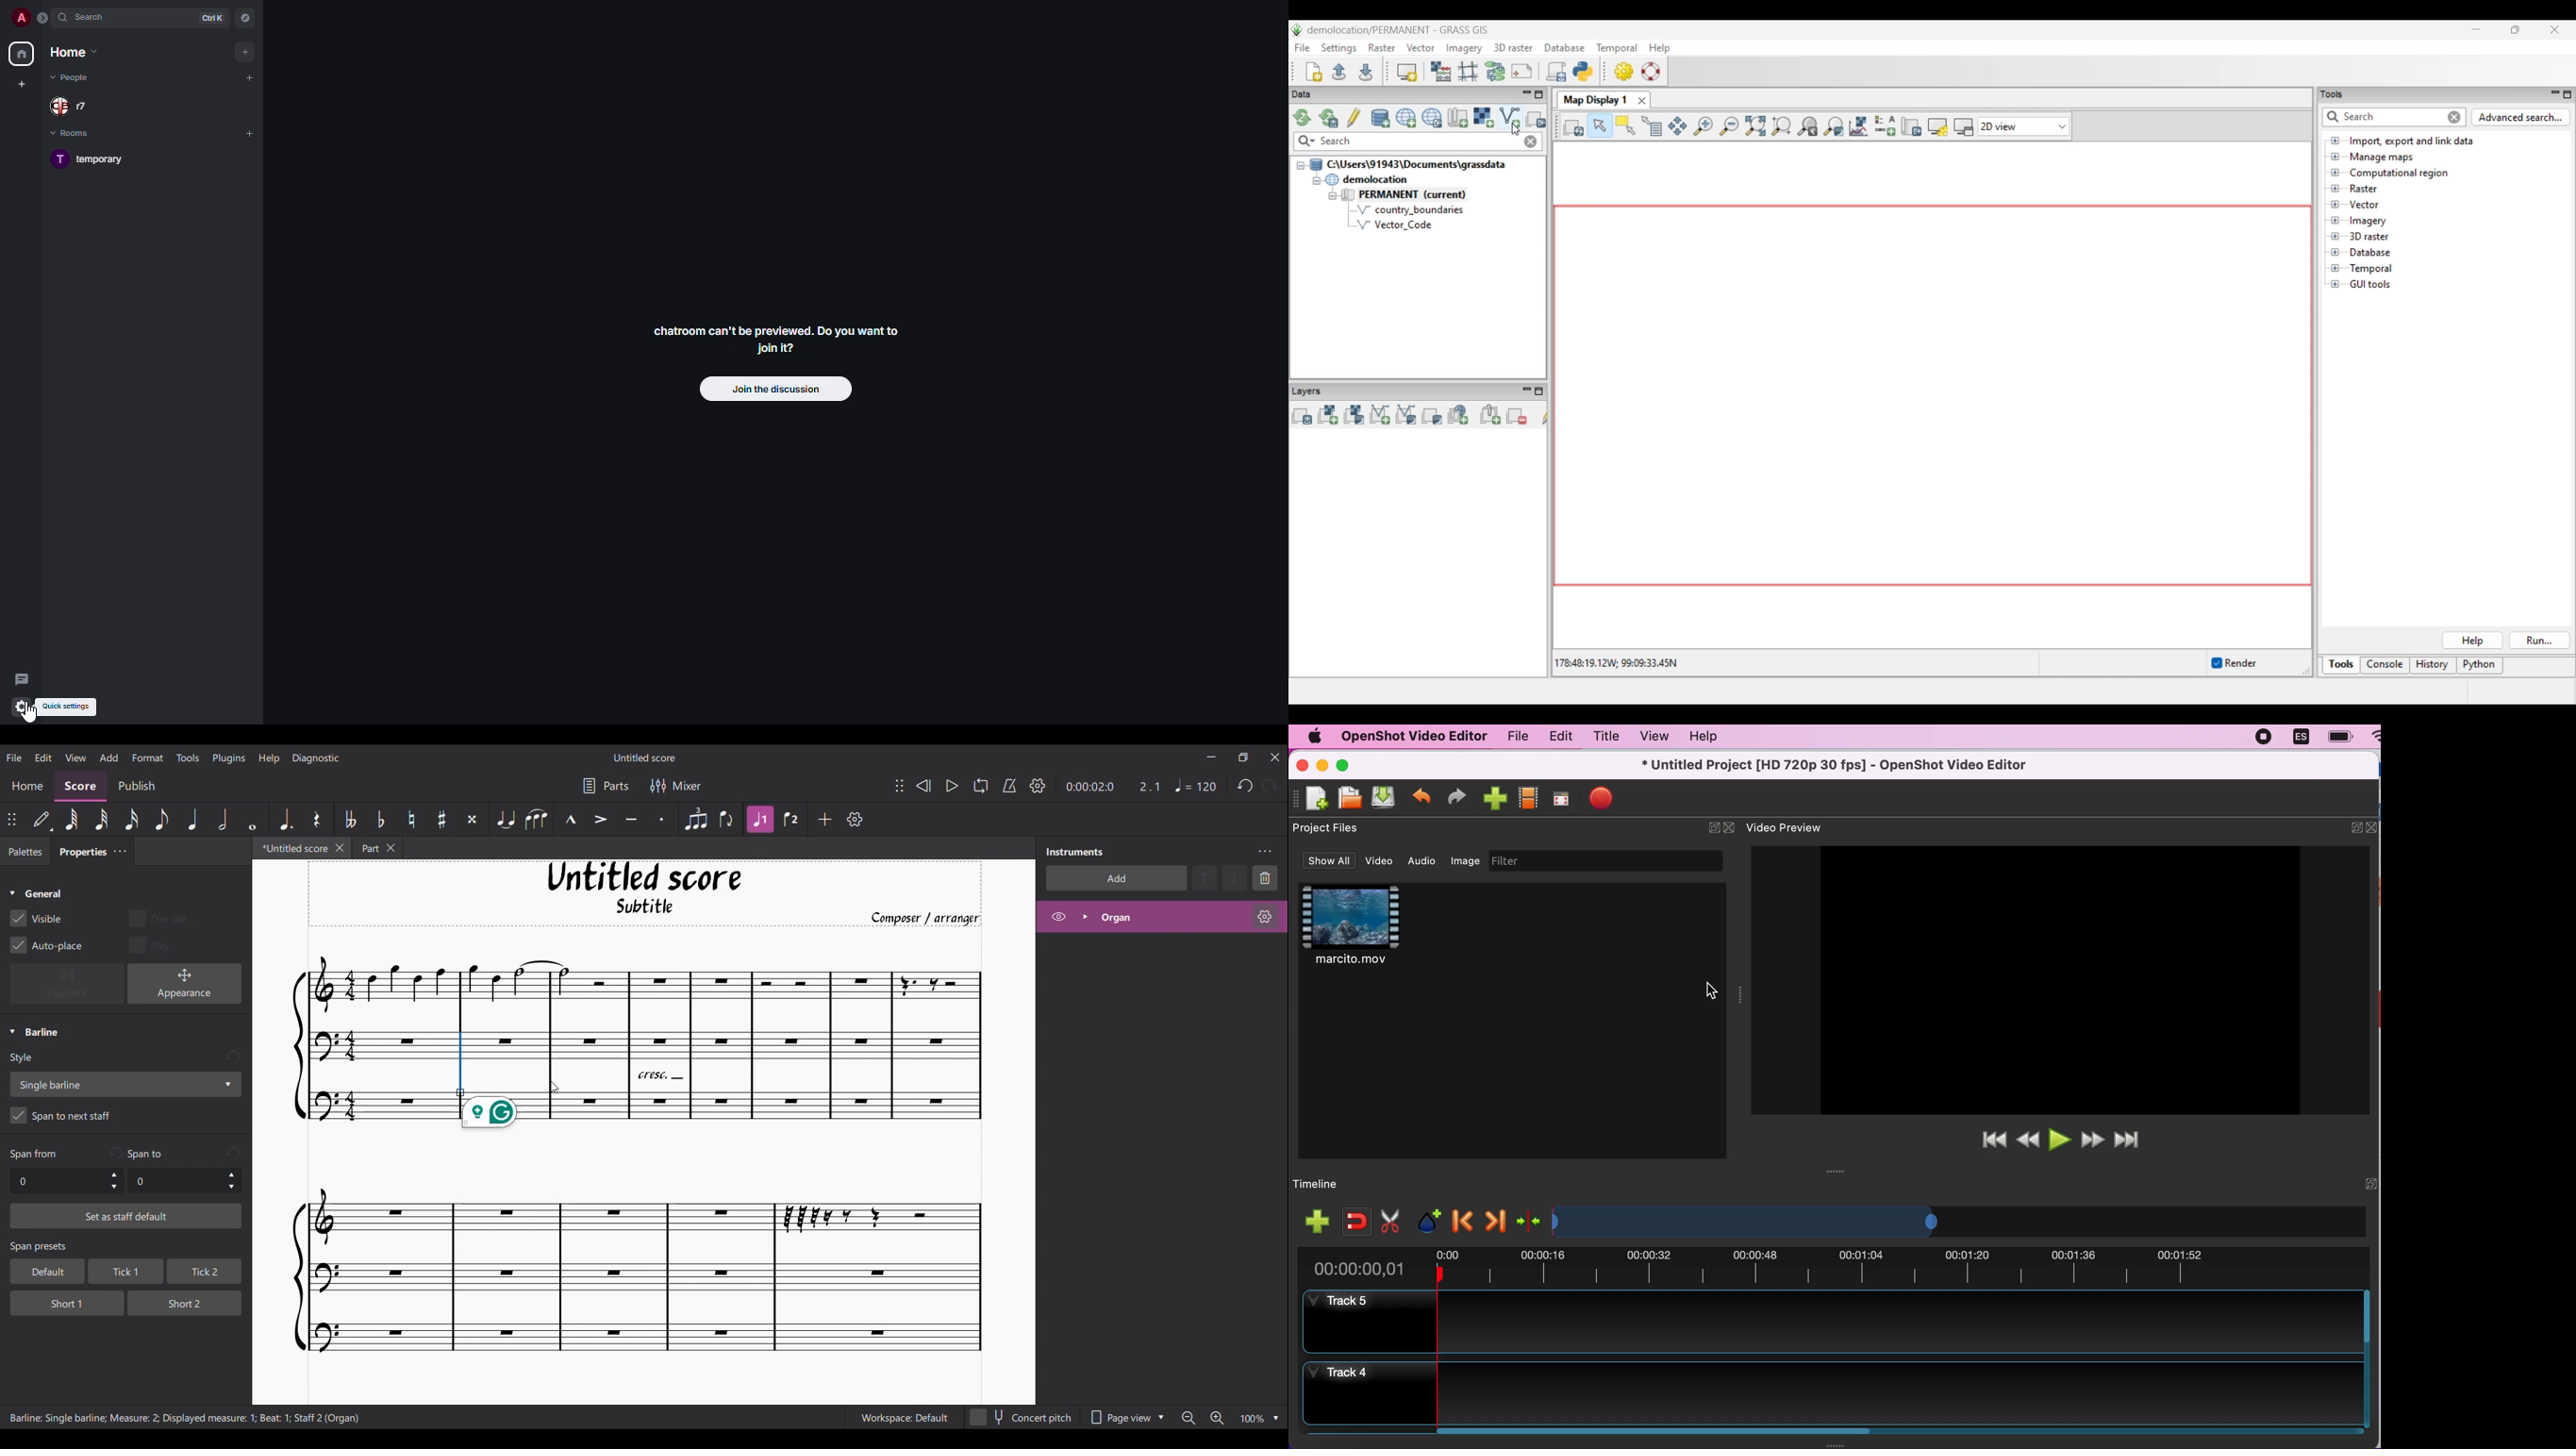 The width and height of the screenshot is (2576, 1456). What do you see at coordinates (1424, 862) in the screenshot?
I see `audio` at bounding box center [1424, 862].